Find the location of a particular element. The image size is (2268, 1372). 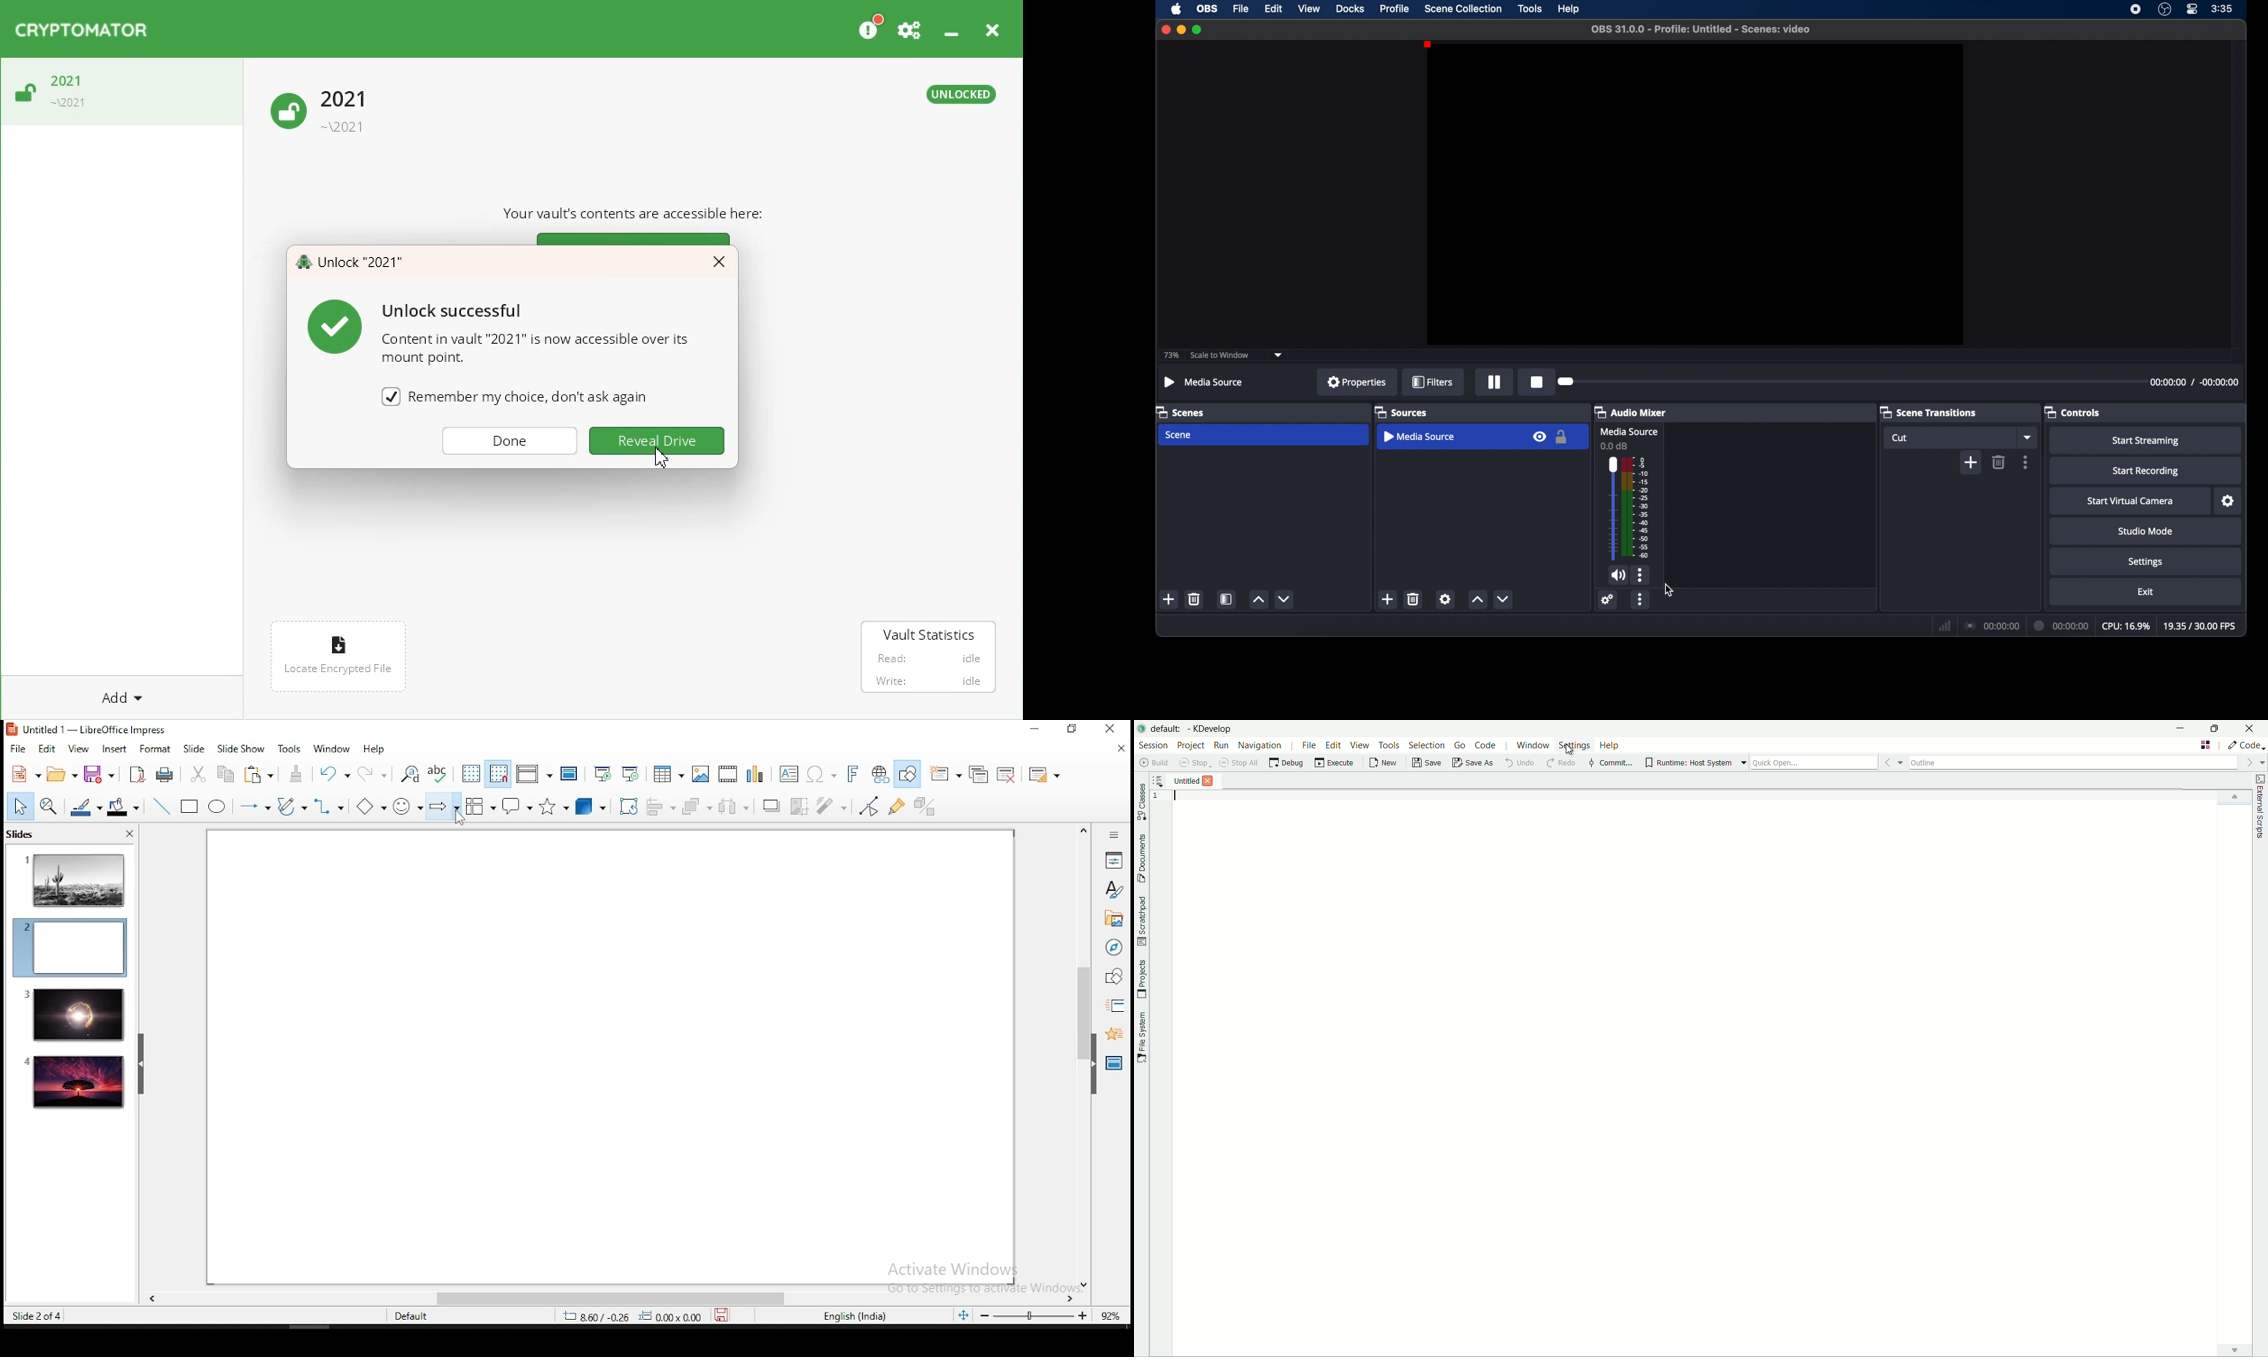

delete is located at coordinates (1195, 599).